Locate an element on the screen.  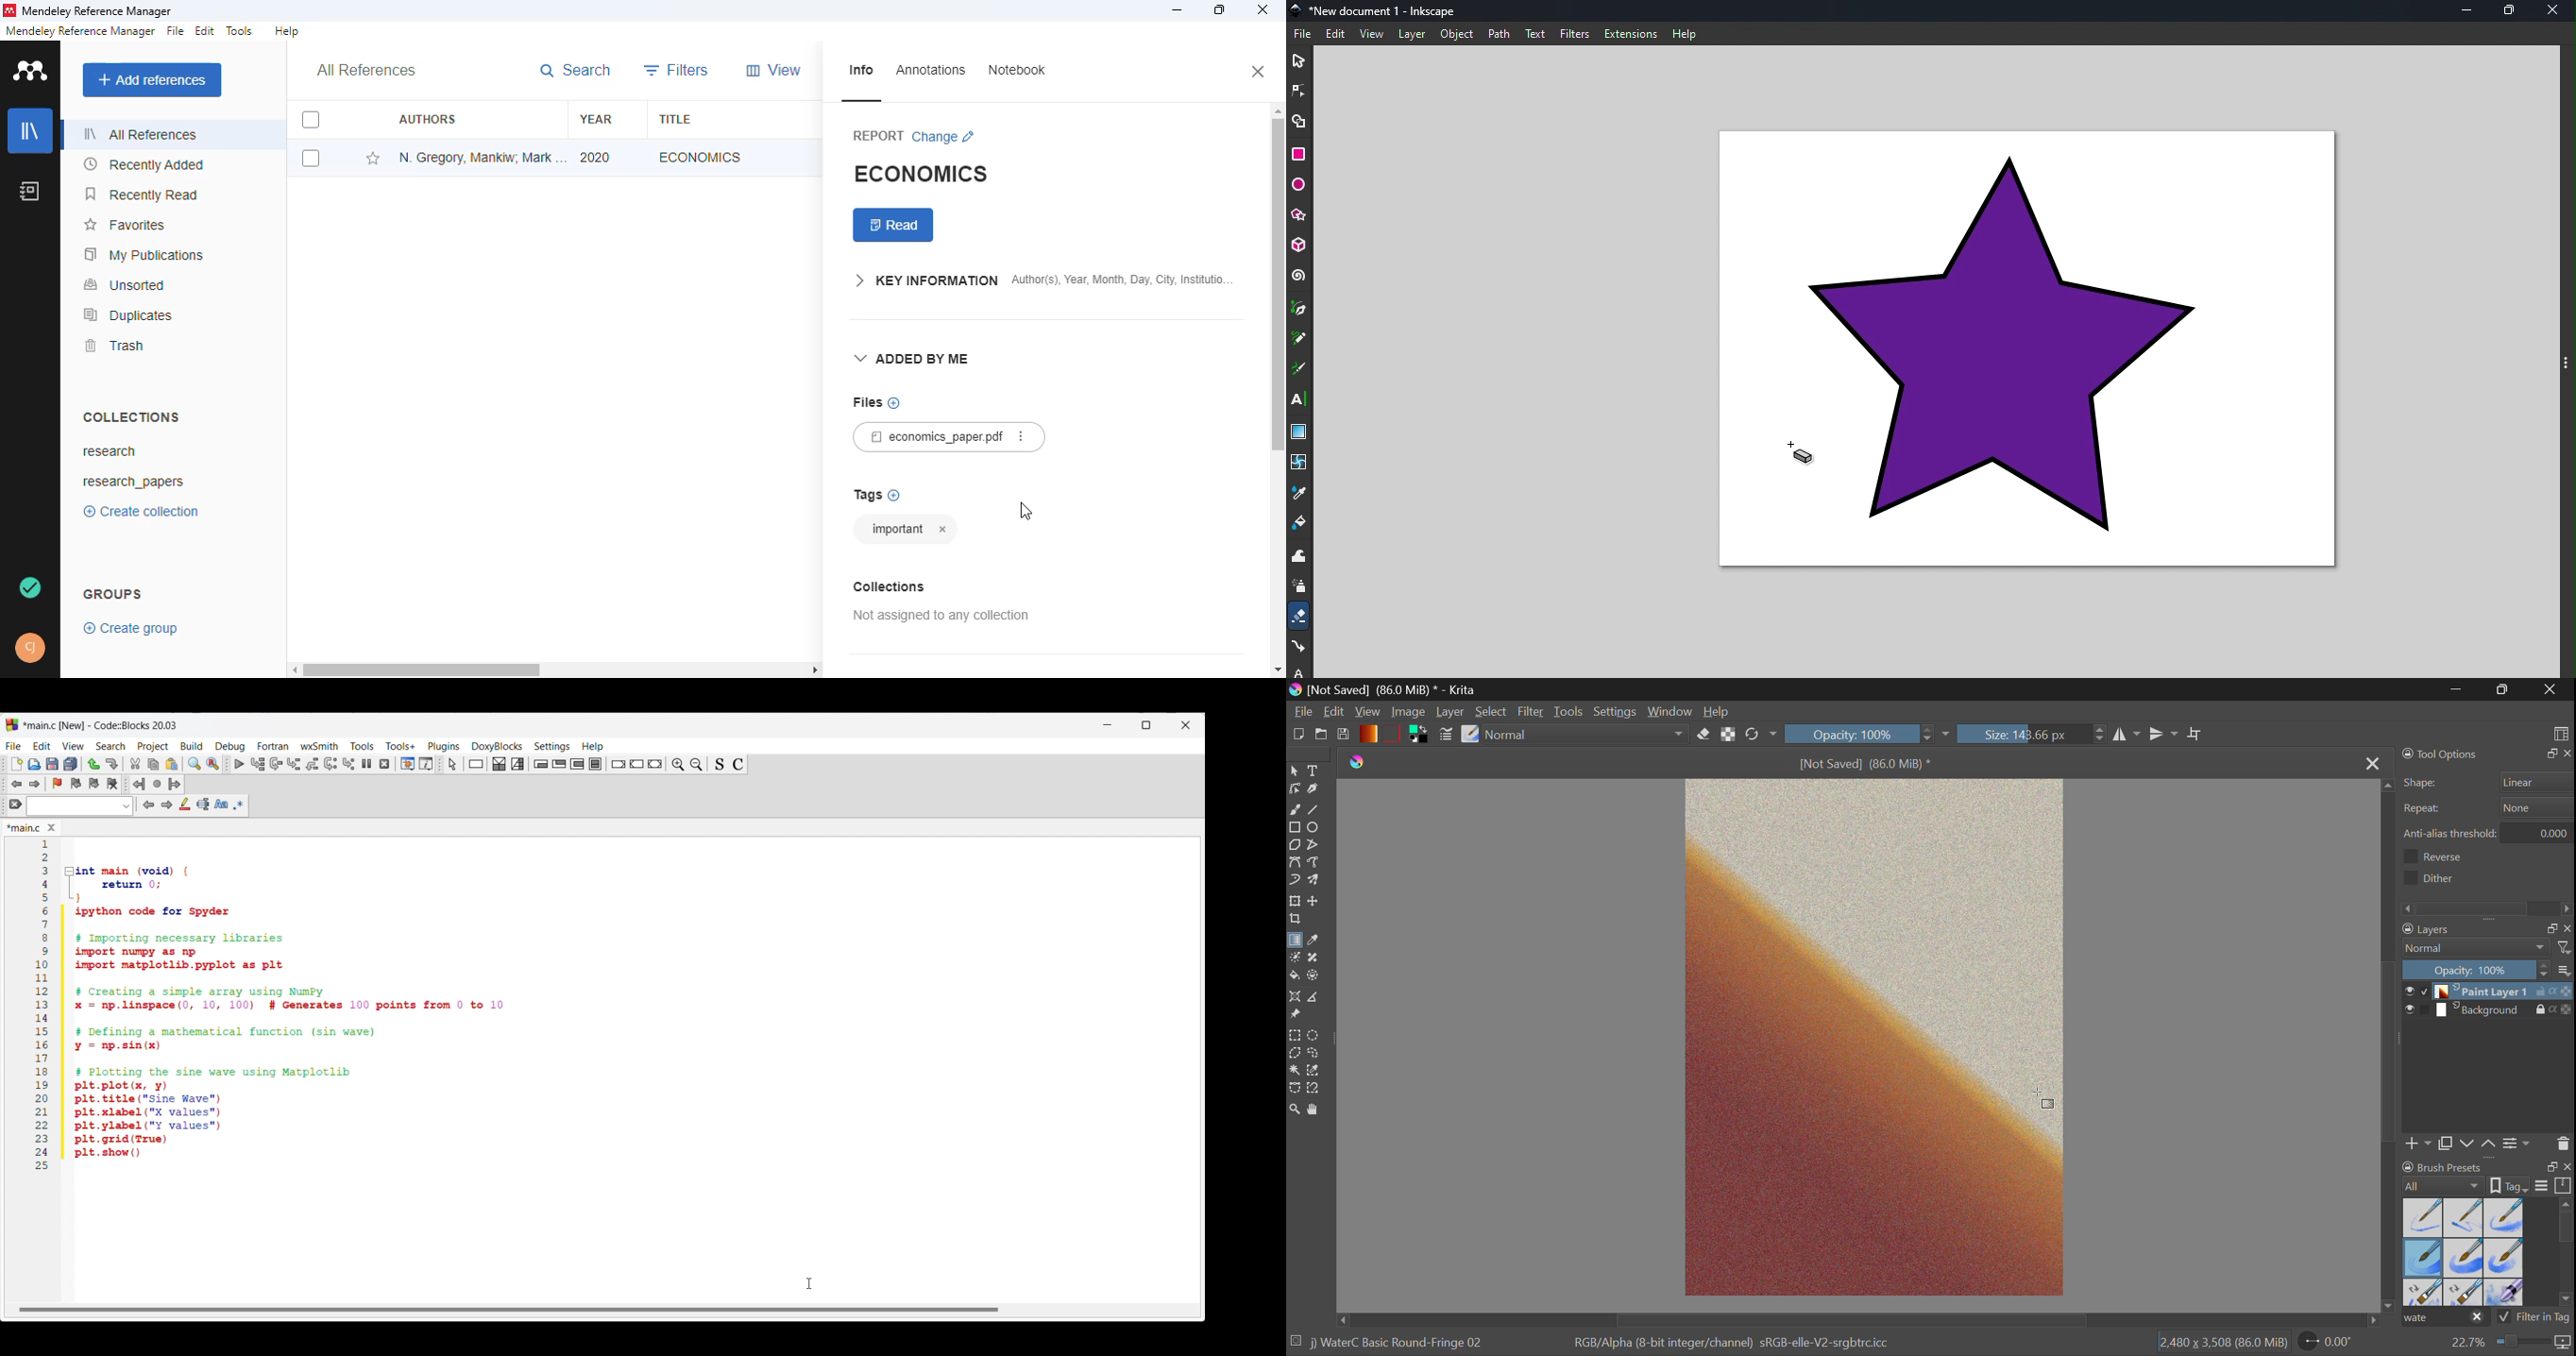
Find is located at coordinates (195, 763).